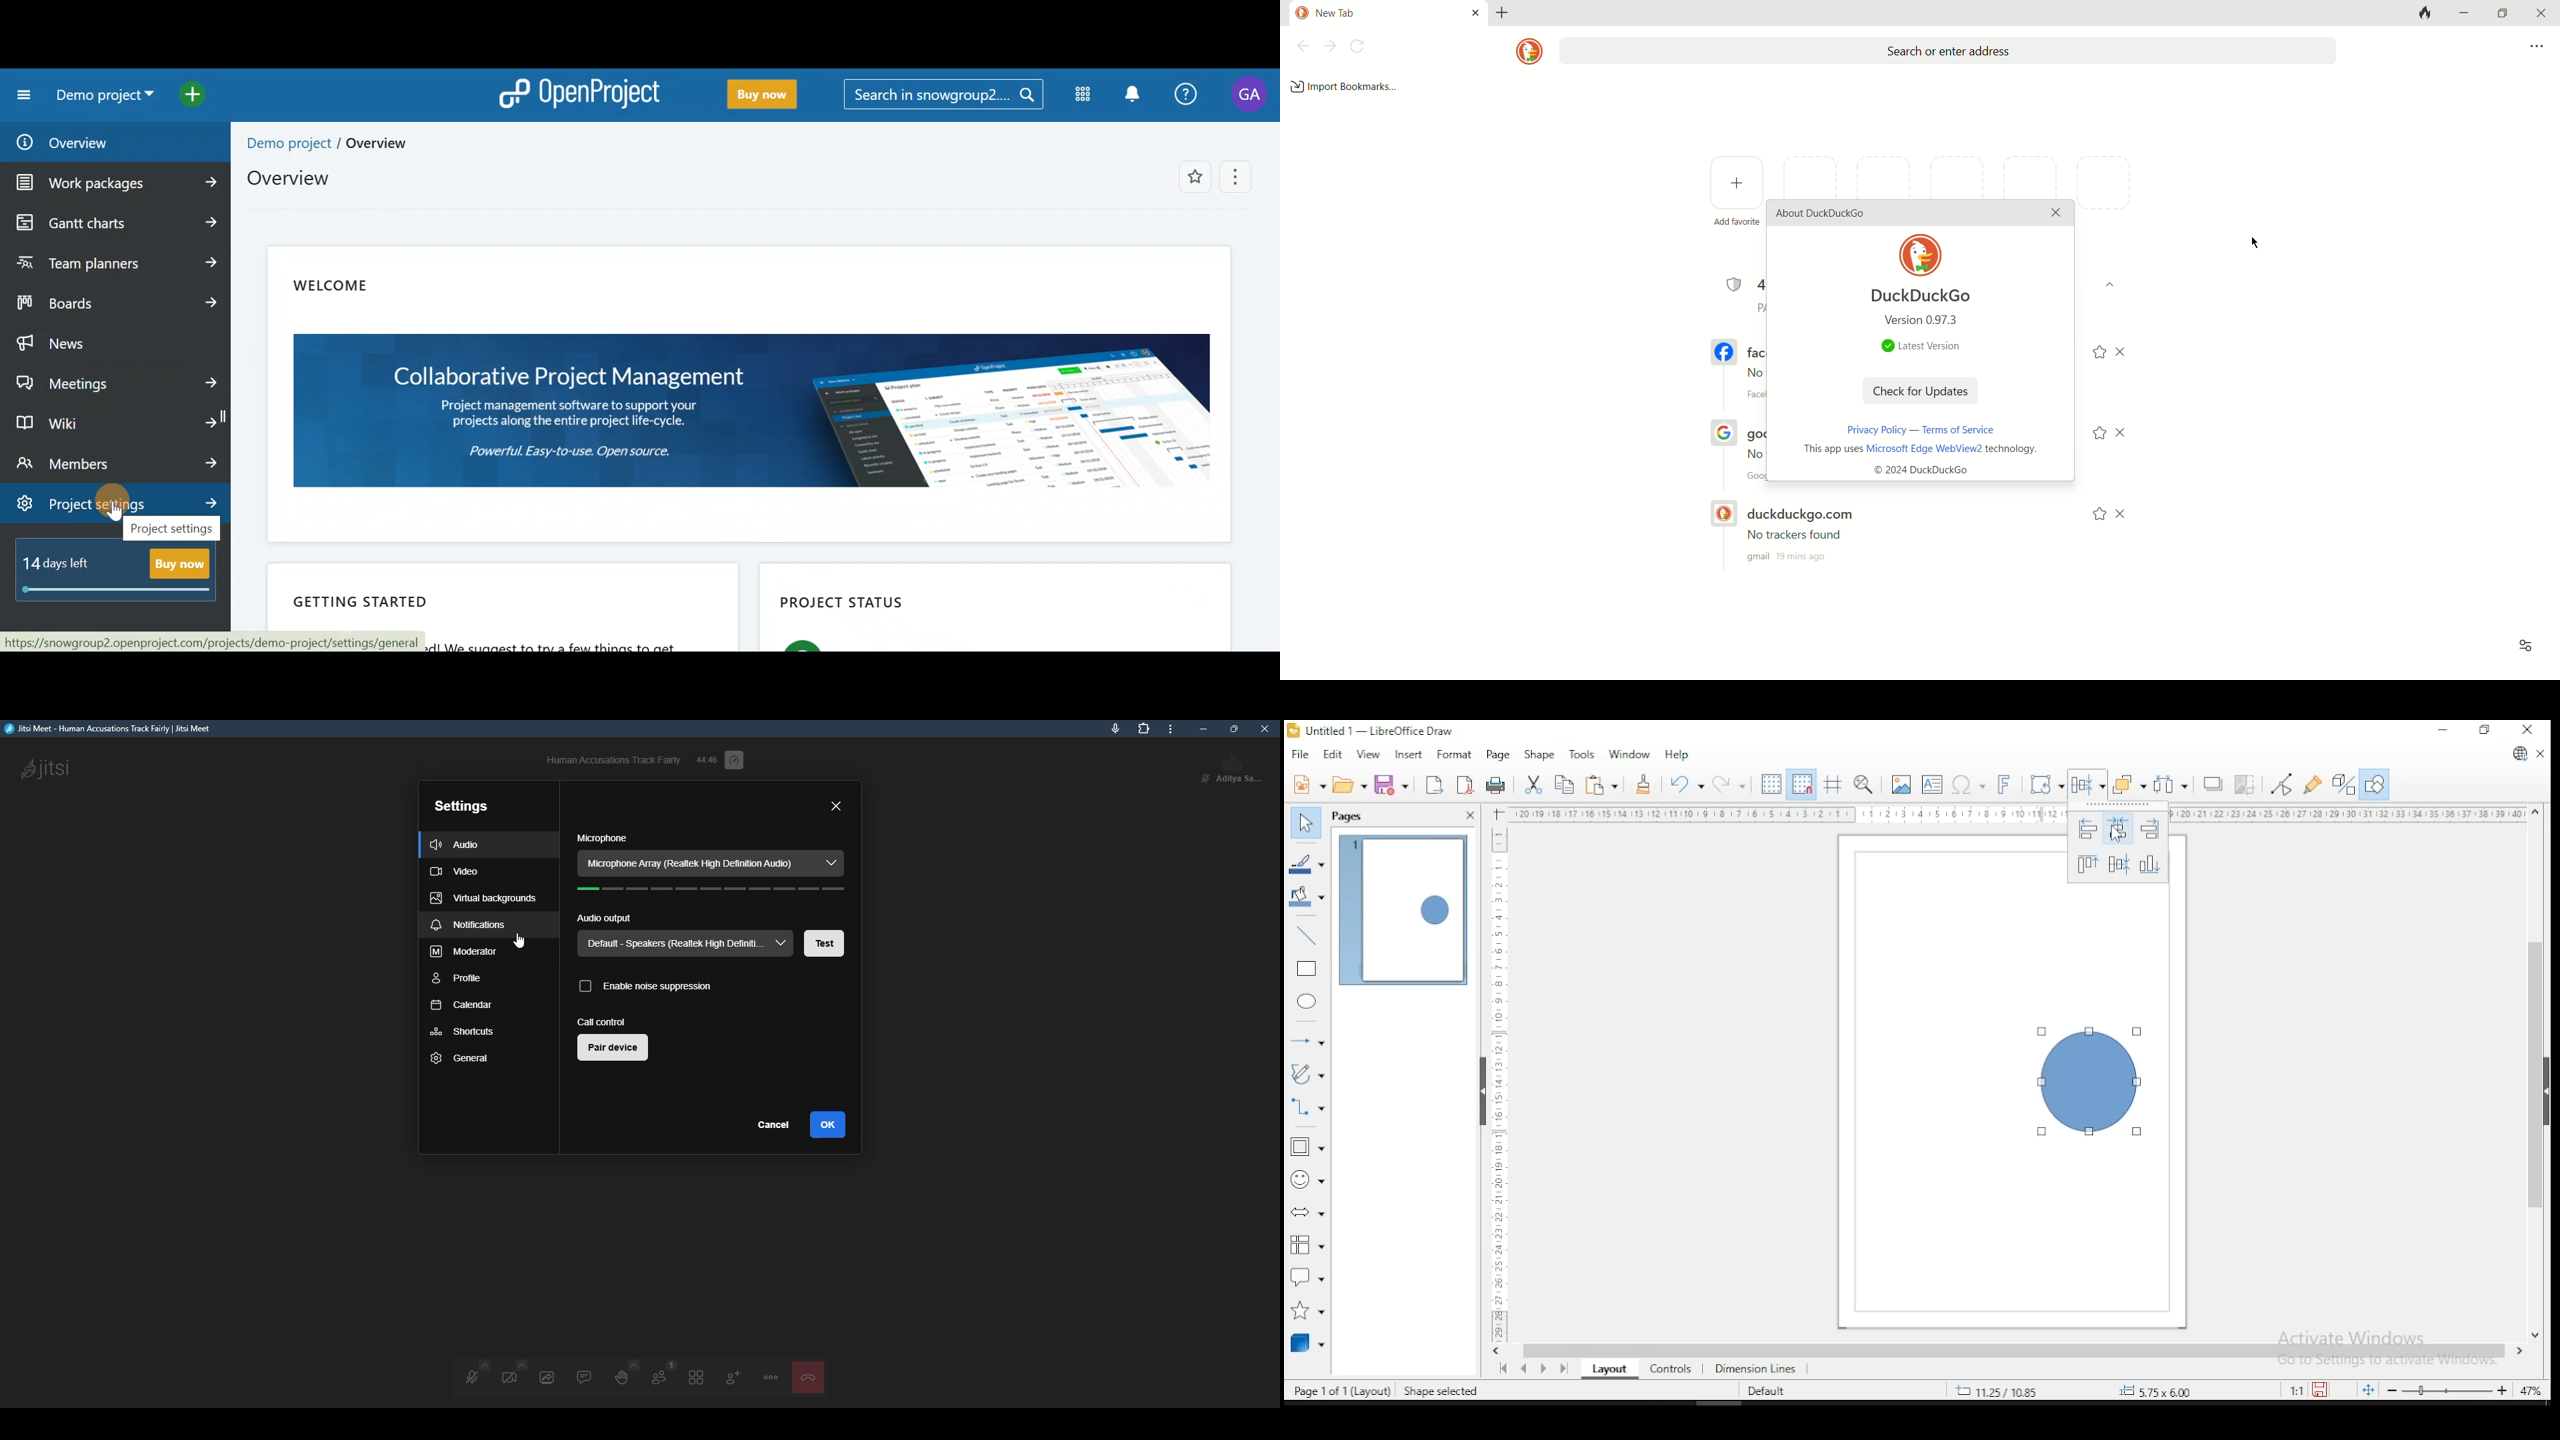 Image resolution: width=2576 pixels, height=1456 pixels. Describe the element at coordinates (1304, 1245) in the screenshot. I see `flowchart` at that location.